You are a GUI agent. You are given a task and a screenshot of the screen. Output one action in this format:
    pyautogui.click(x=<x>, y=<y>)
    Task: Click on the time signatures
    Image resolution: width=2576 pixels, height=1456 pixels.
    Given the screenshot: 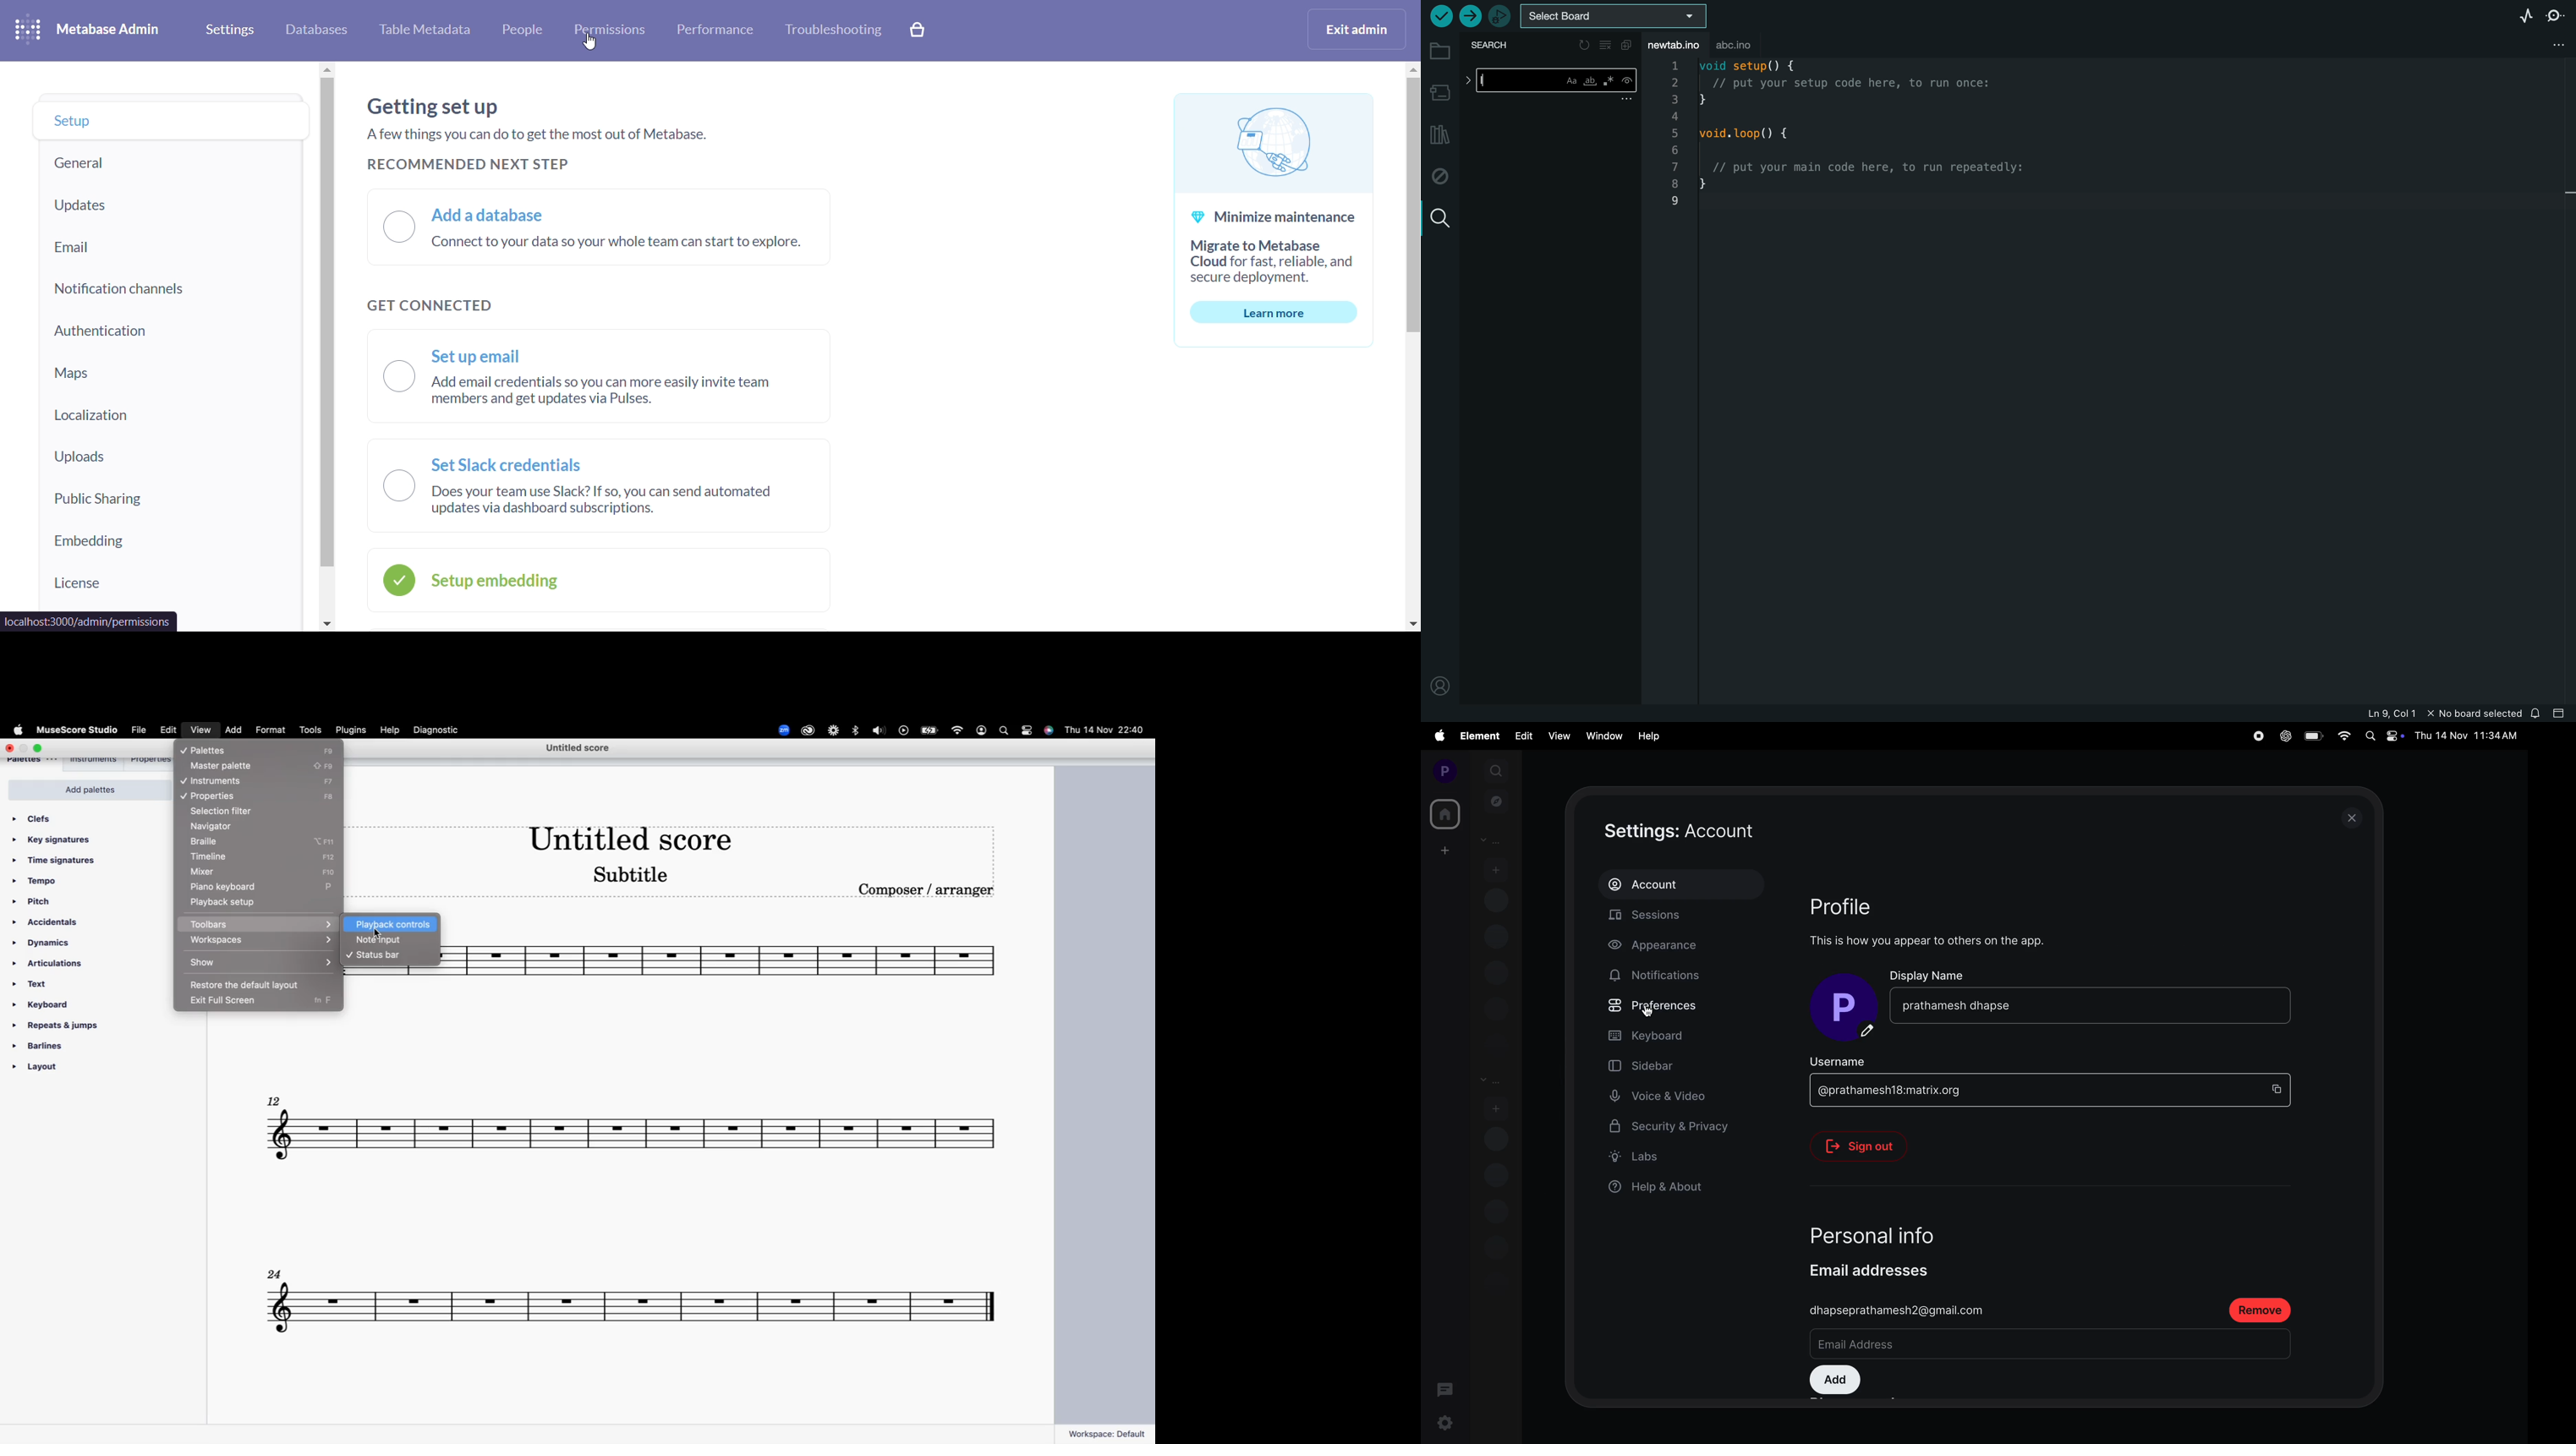 What is the action you would take?
    pyautogui.click(x=63, y=862)
    